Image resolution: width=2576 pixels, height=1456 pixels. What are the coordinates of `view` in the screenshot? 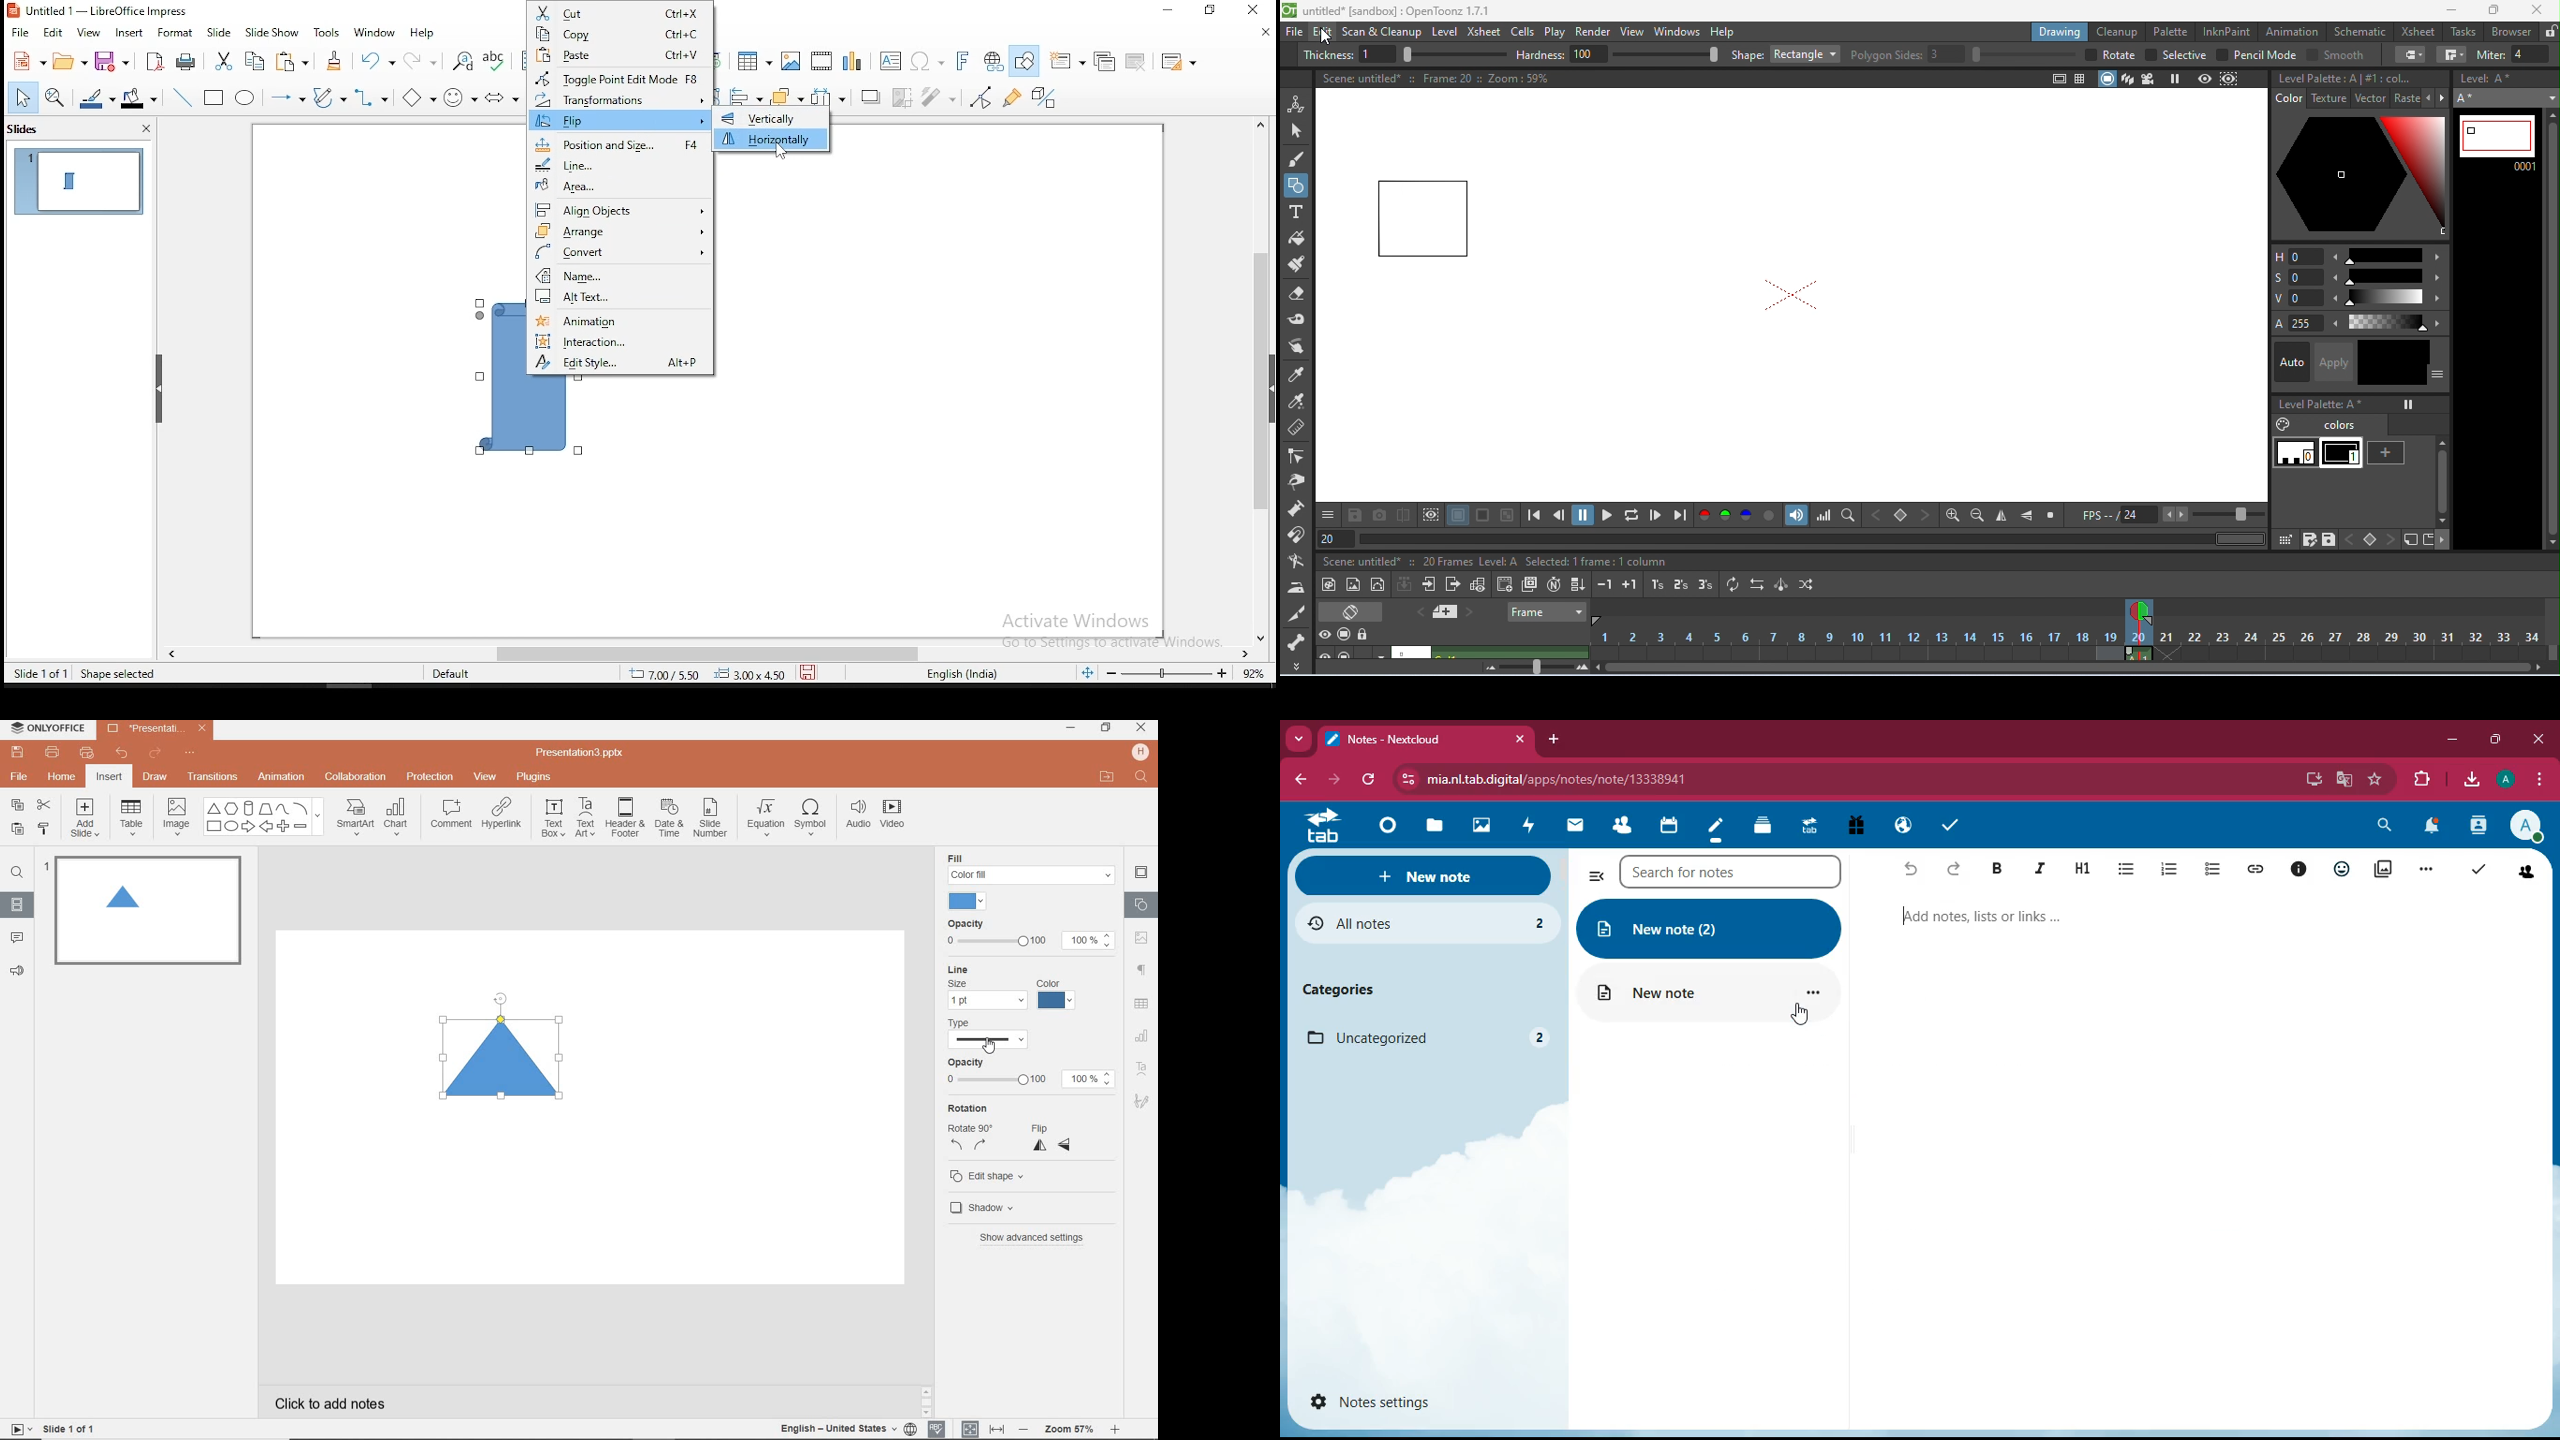 It's located at (1631, 32).